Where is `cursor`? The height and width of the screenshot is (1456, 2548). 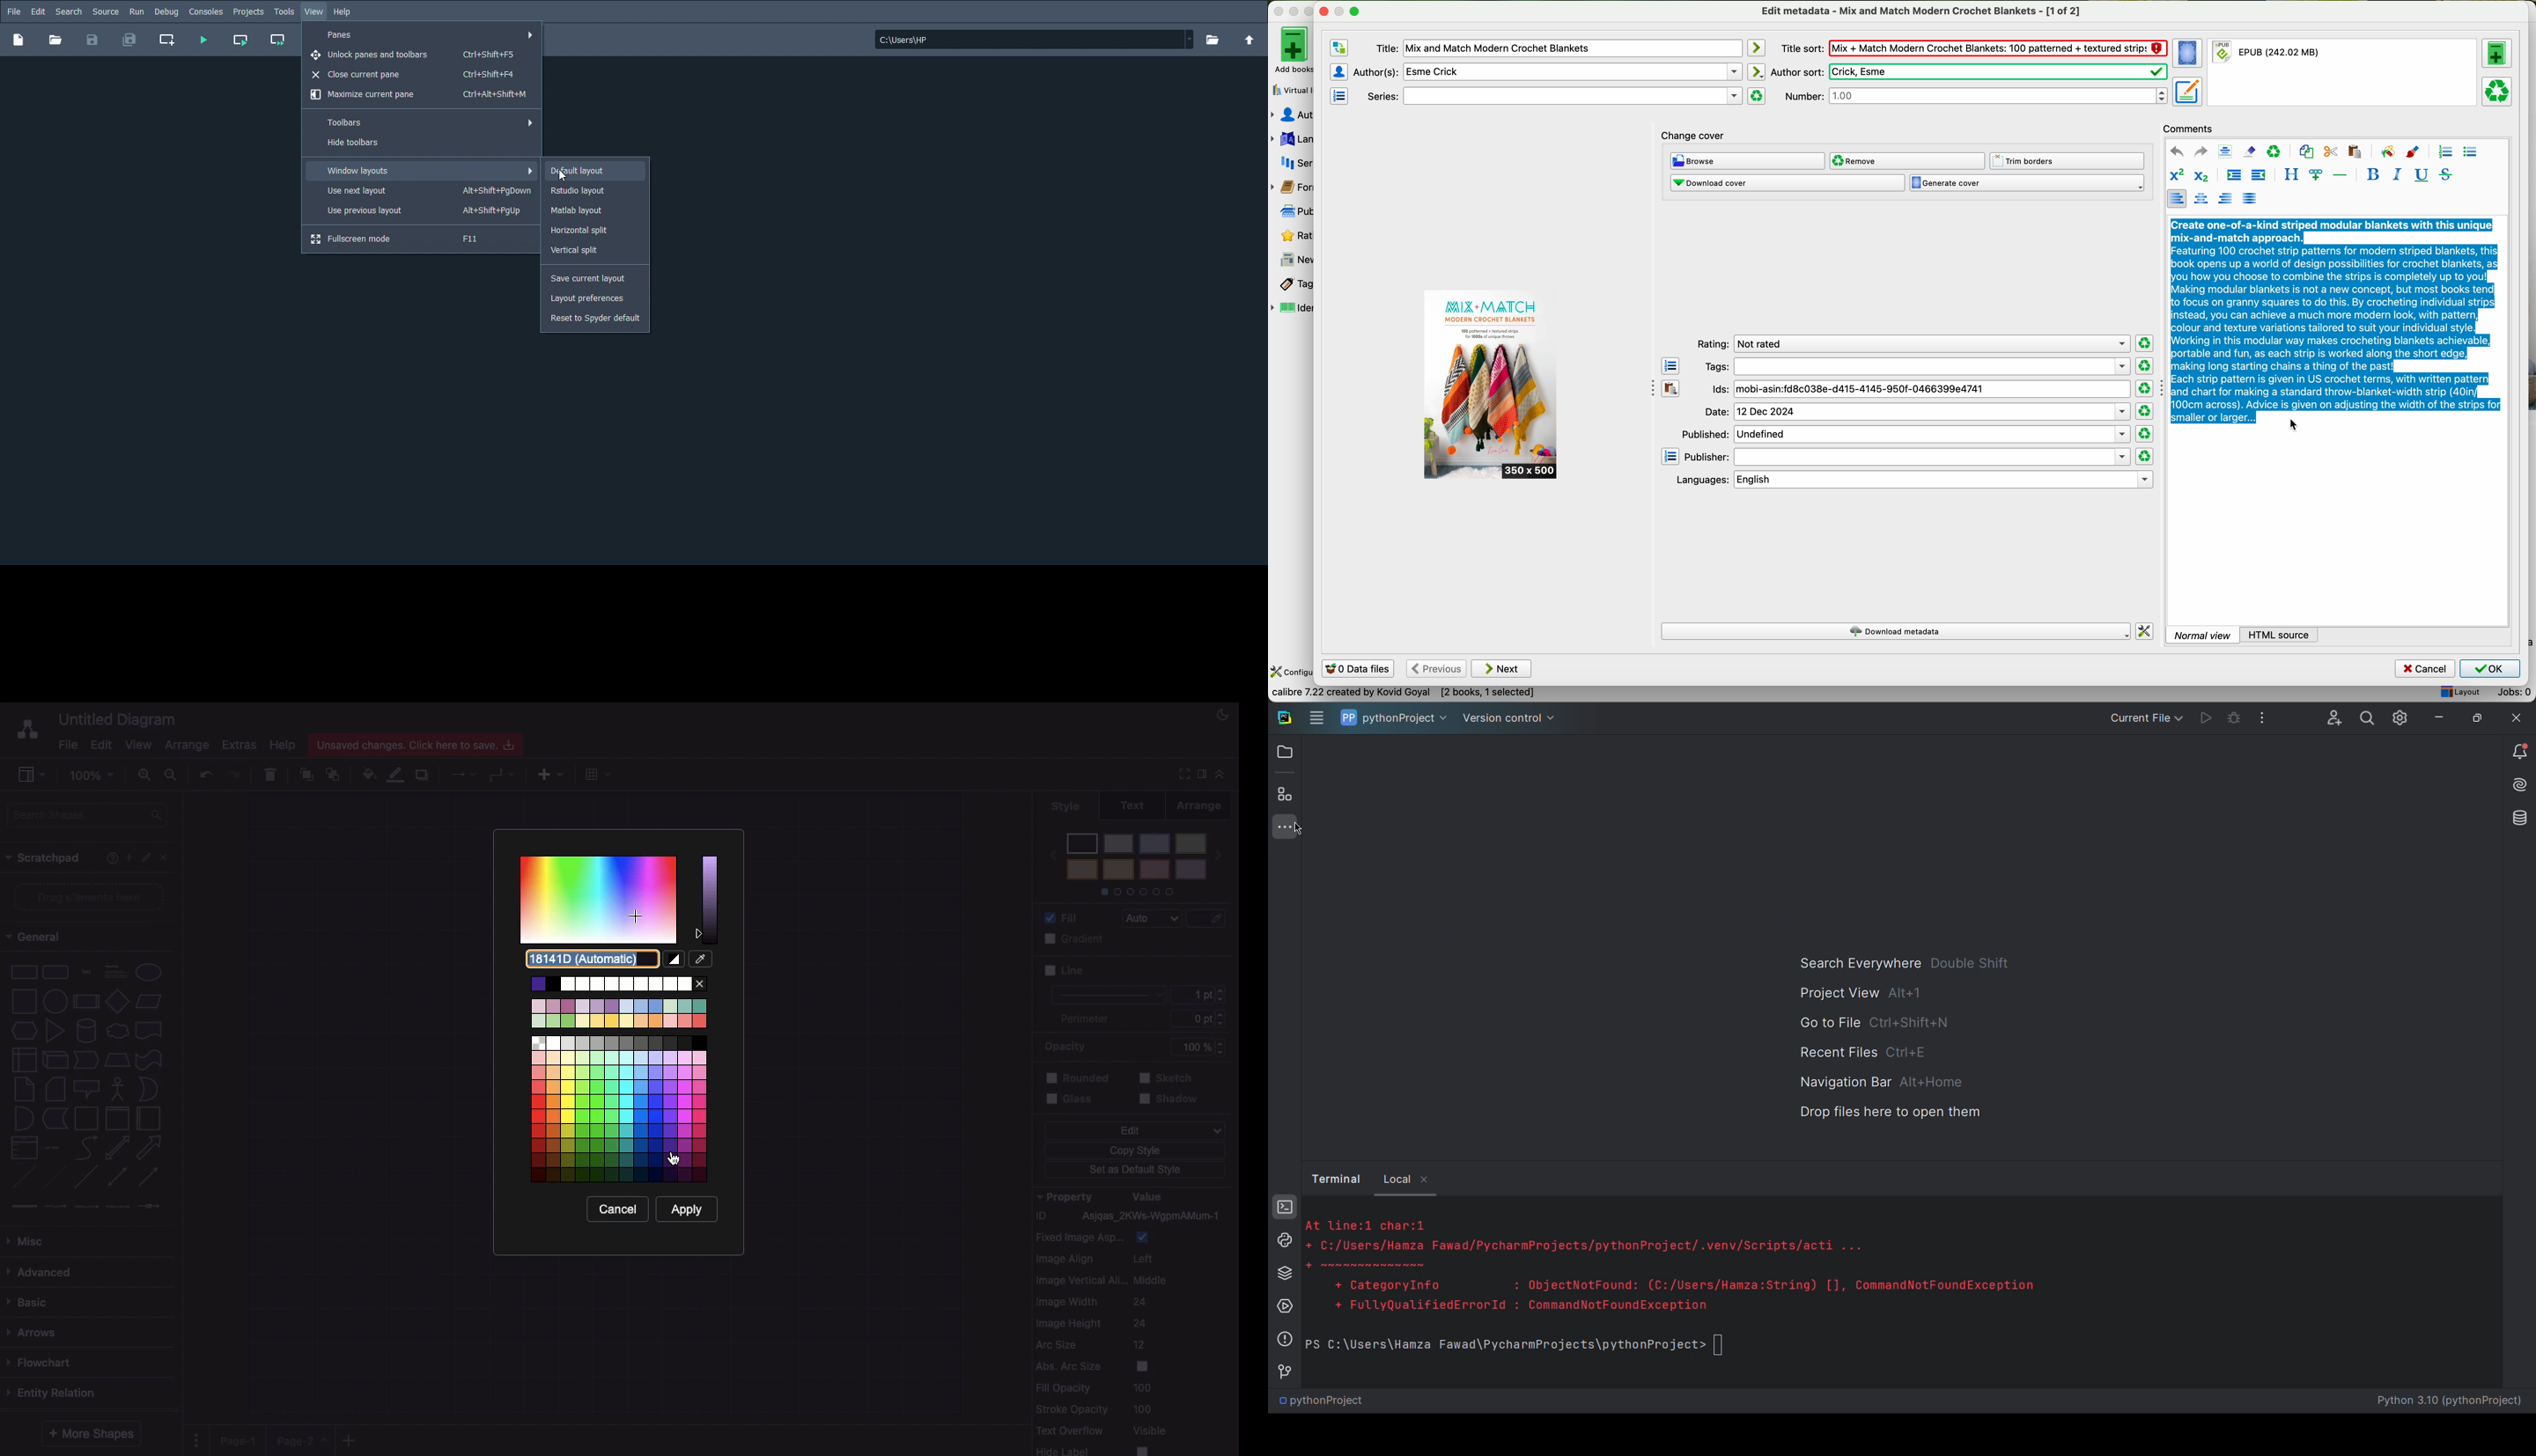 cursor is located at coordinates (2296, 426).